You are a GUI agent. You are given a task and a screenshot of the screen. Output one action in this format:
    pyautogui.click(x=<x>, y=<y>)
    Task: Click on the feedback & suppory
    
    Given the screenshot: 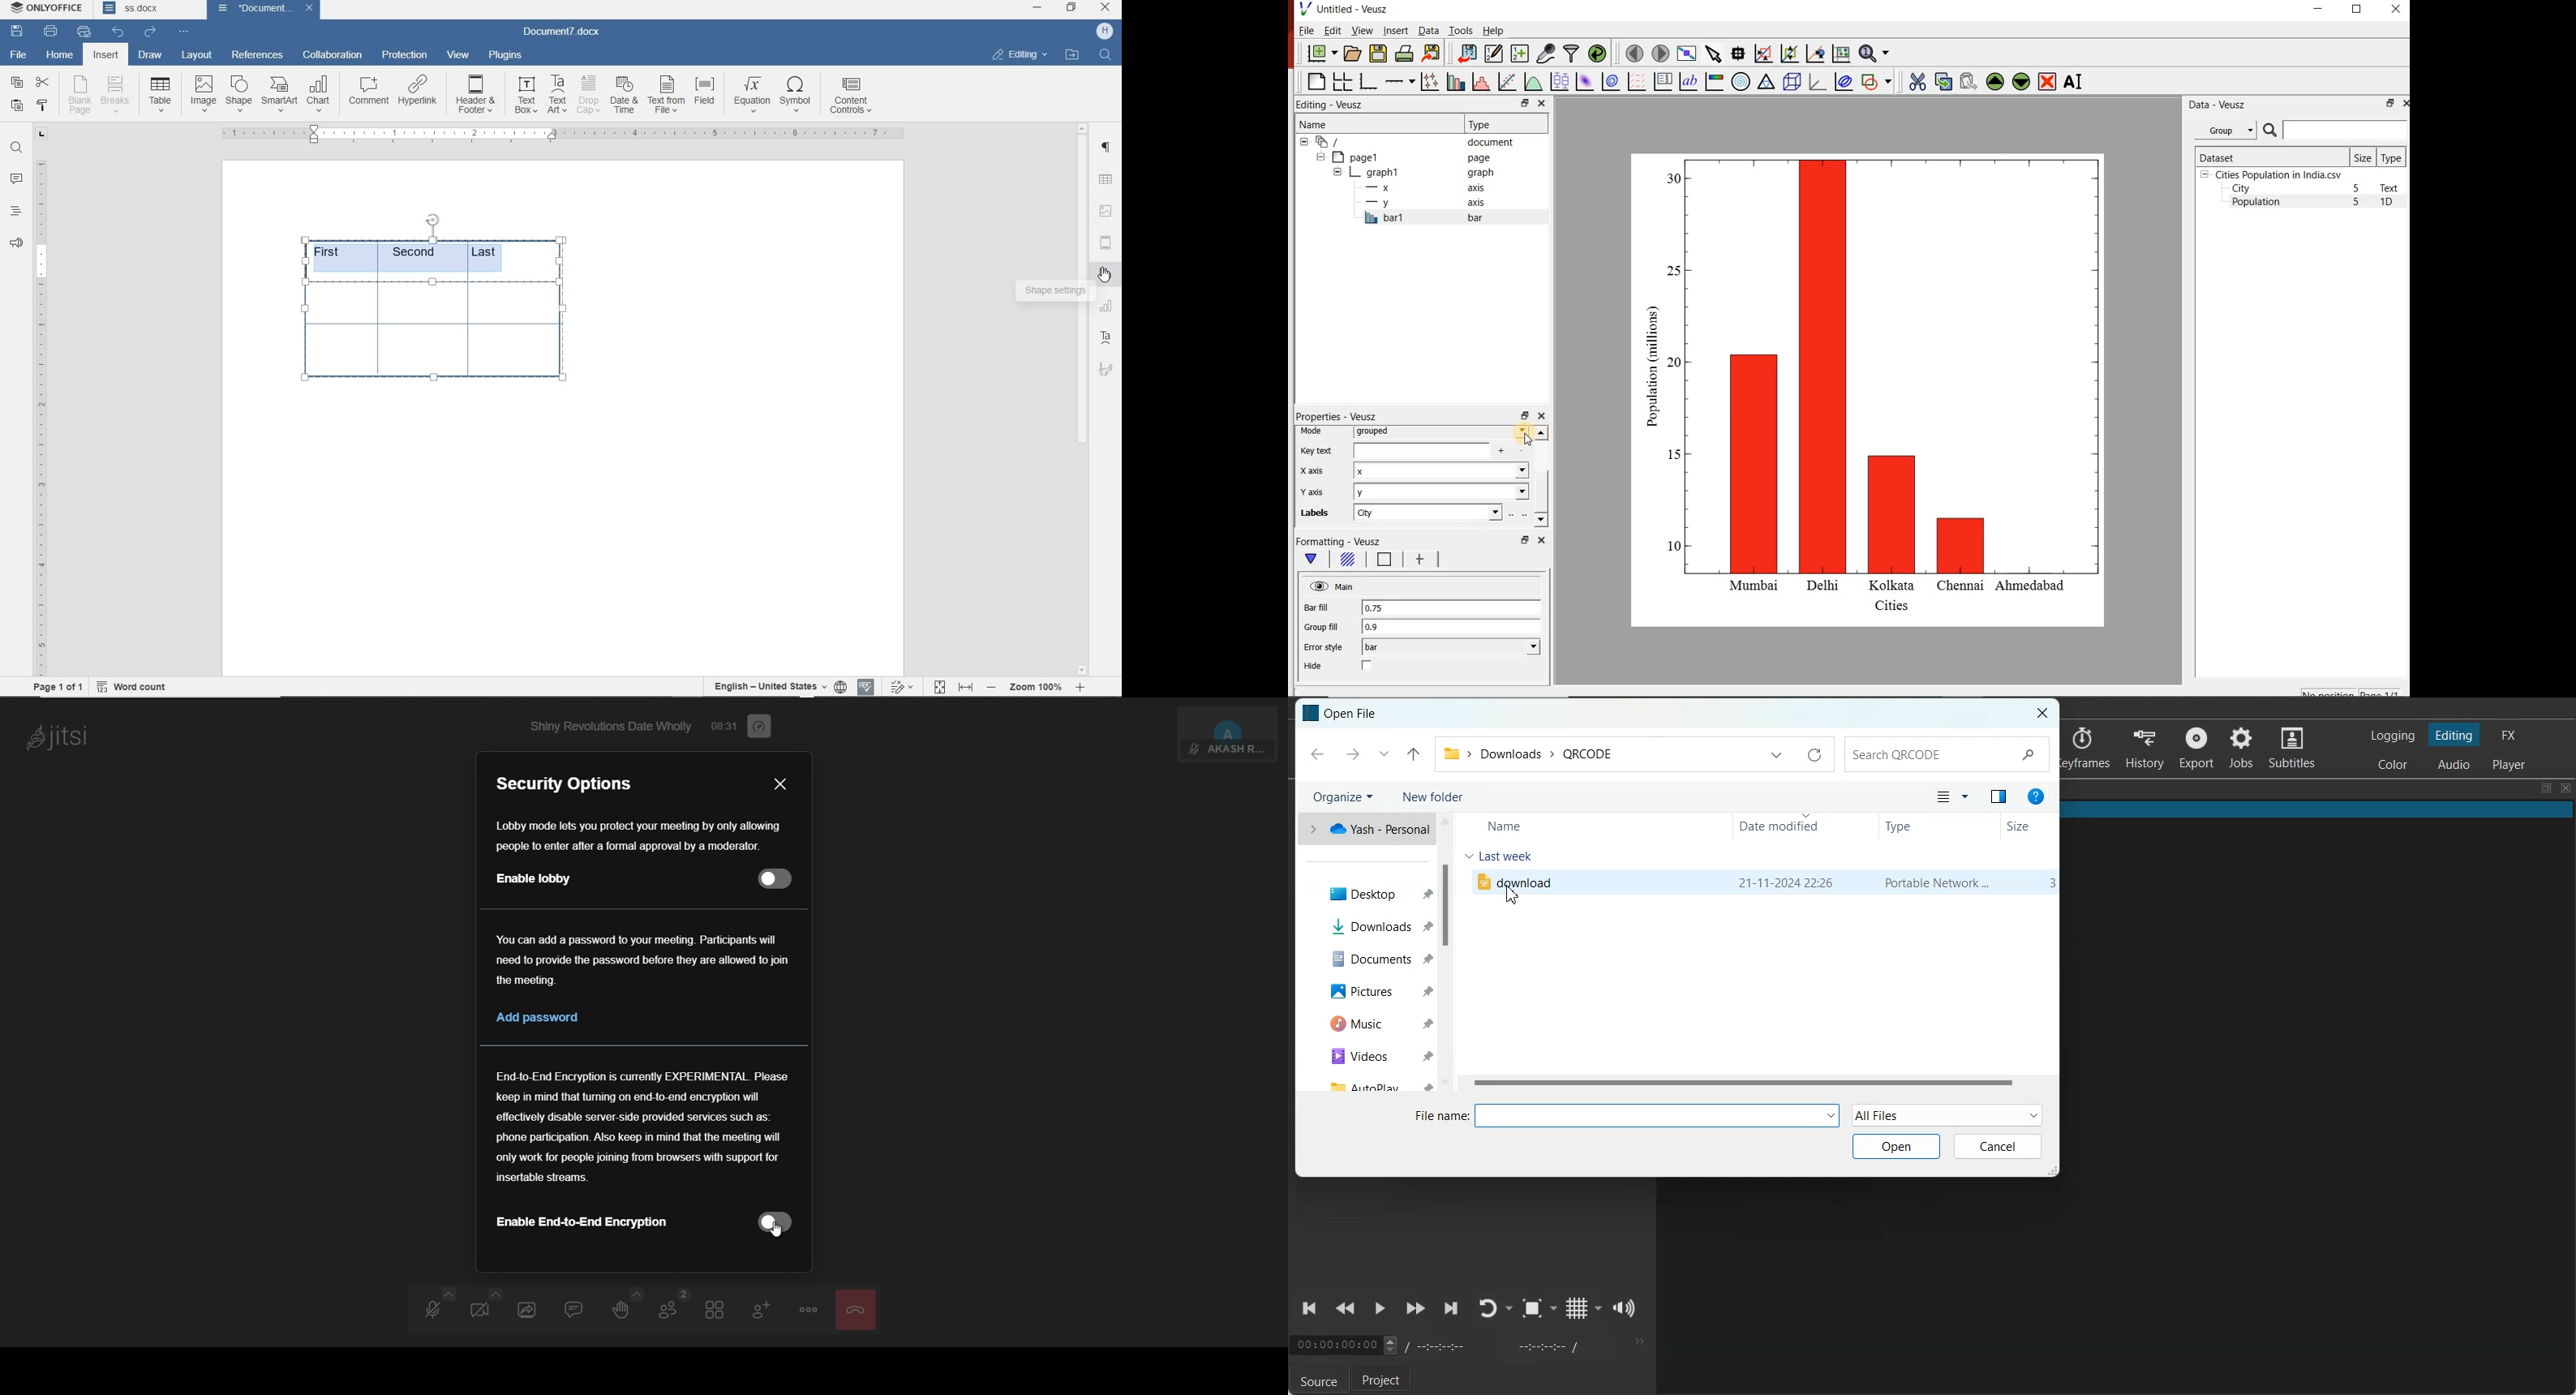 What is the action you would take?
    pyautogui.click(x=17, y=245)
    